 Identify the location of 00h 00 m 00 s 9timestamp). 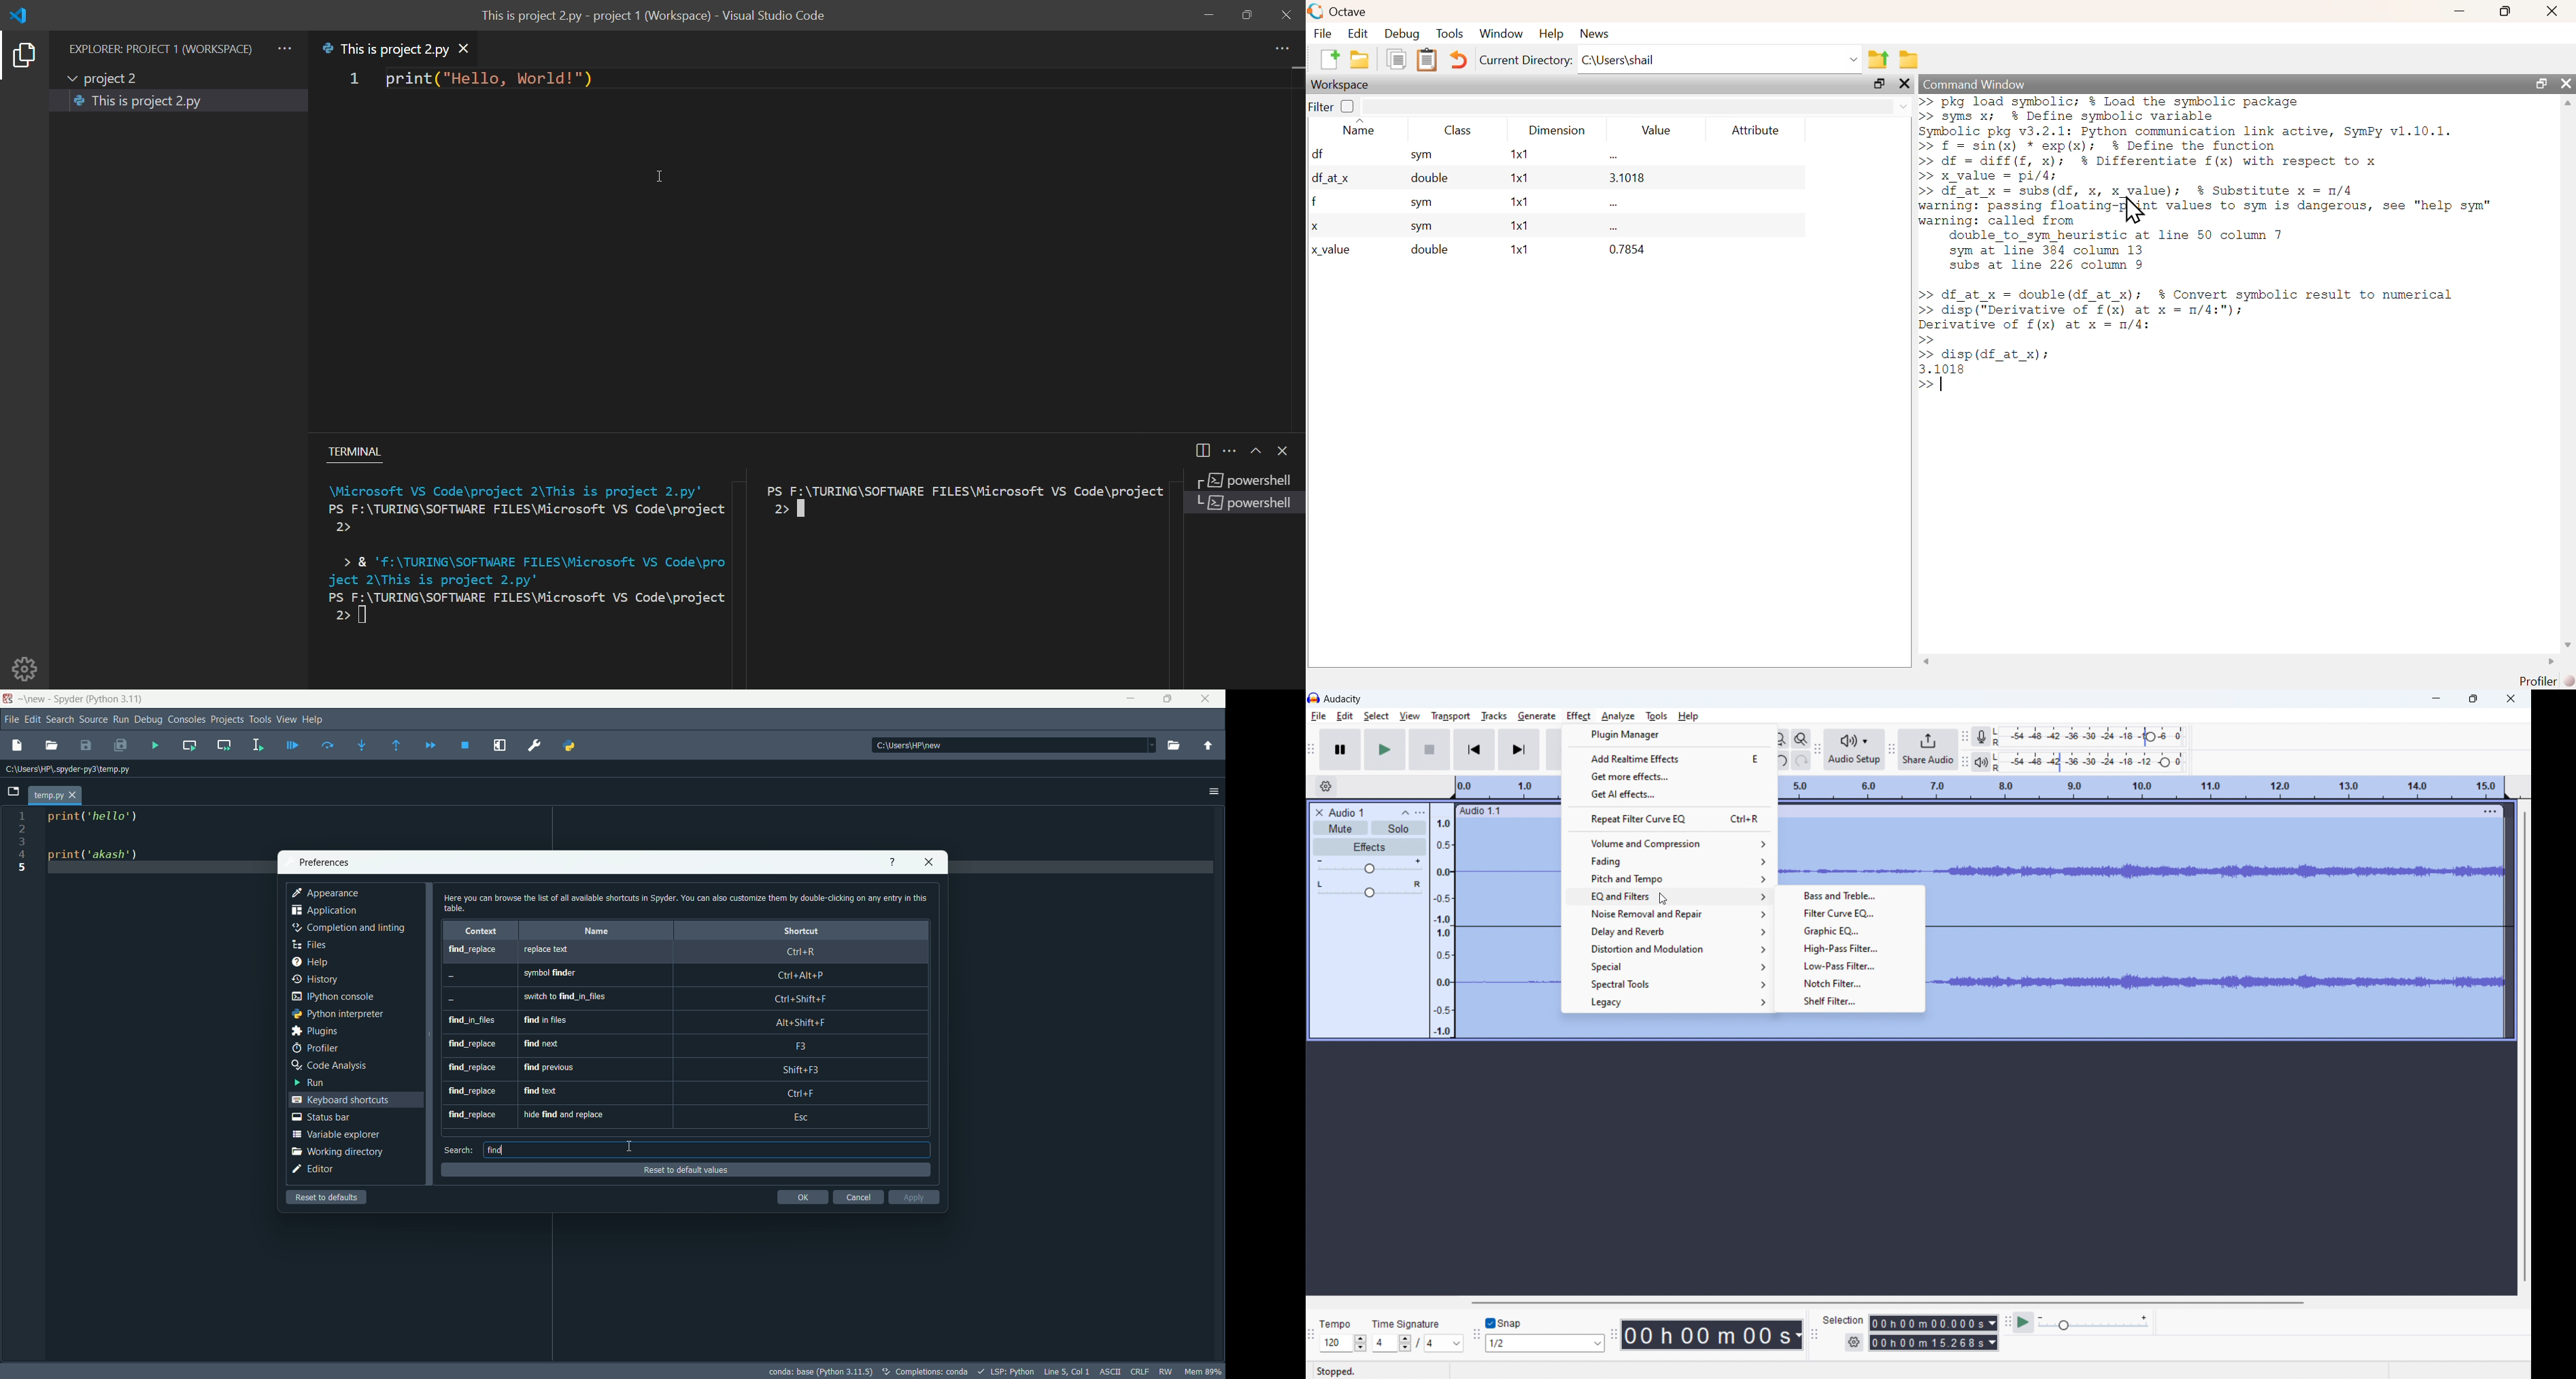
(1714, 1334).